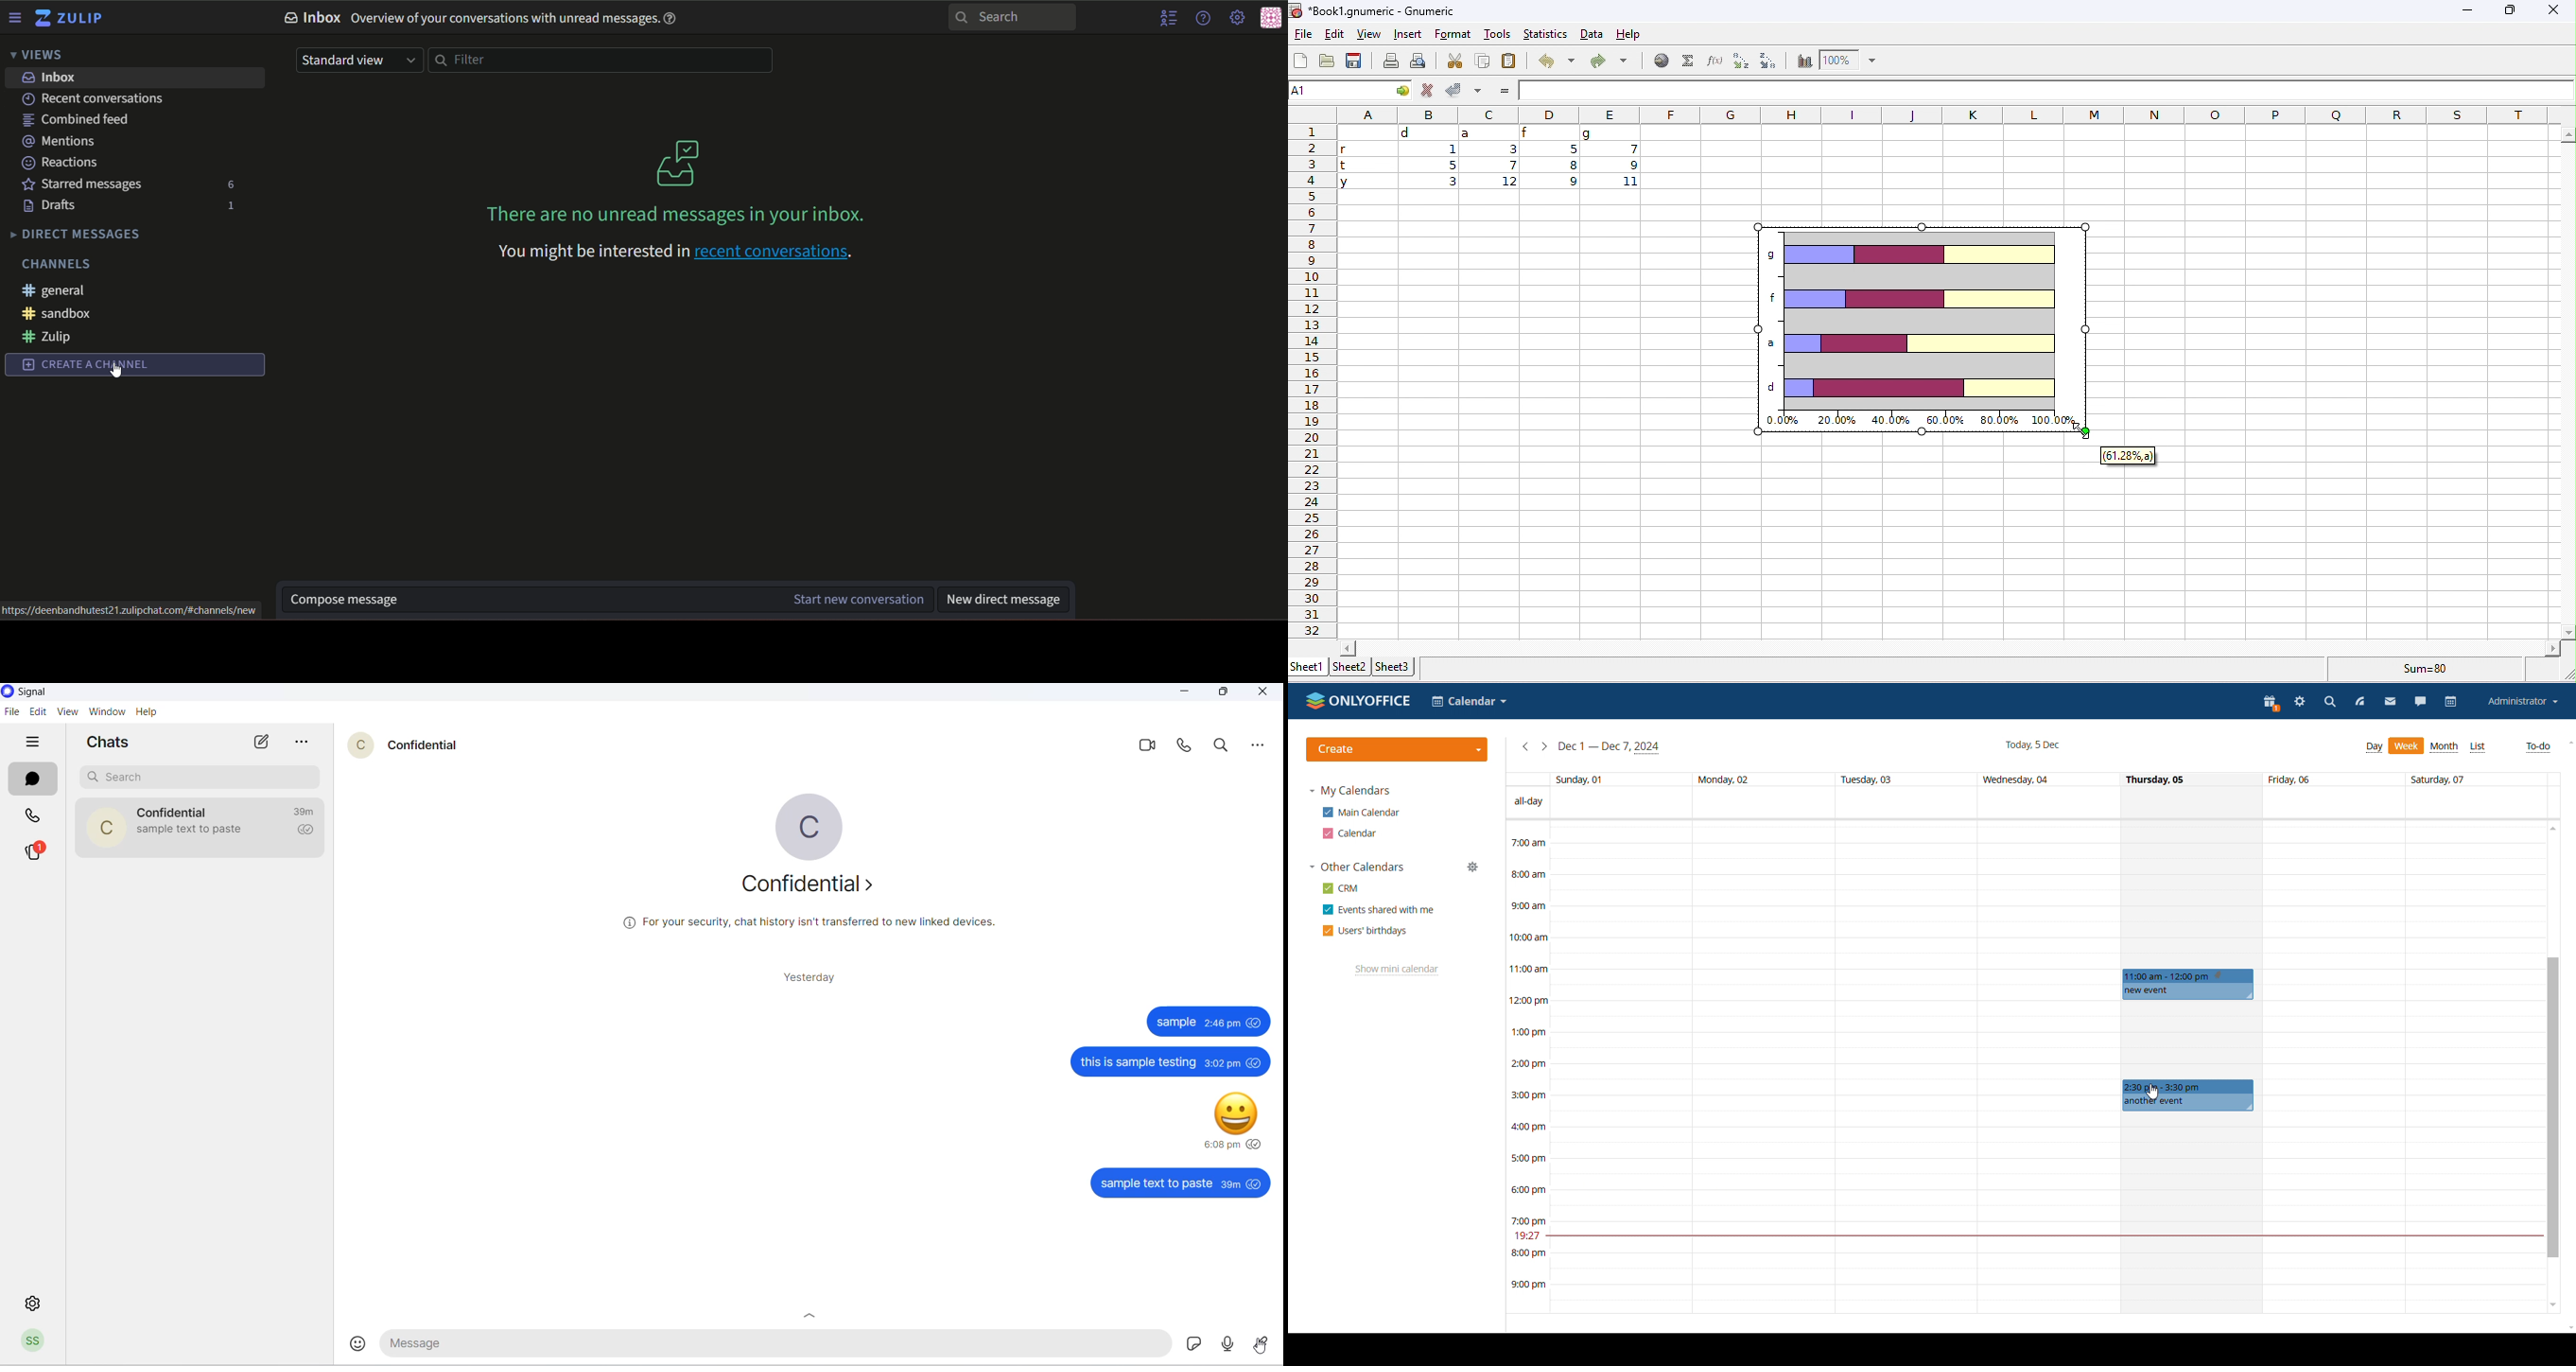 Image resolution: width=2576 pixels, height=1372 pixels. Describe the element at coordinates (2374, 747) in the screenshot. I see `week view` at that location.